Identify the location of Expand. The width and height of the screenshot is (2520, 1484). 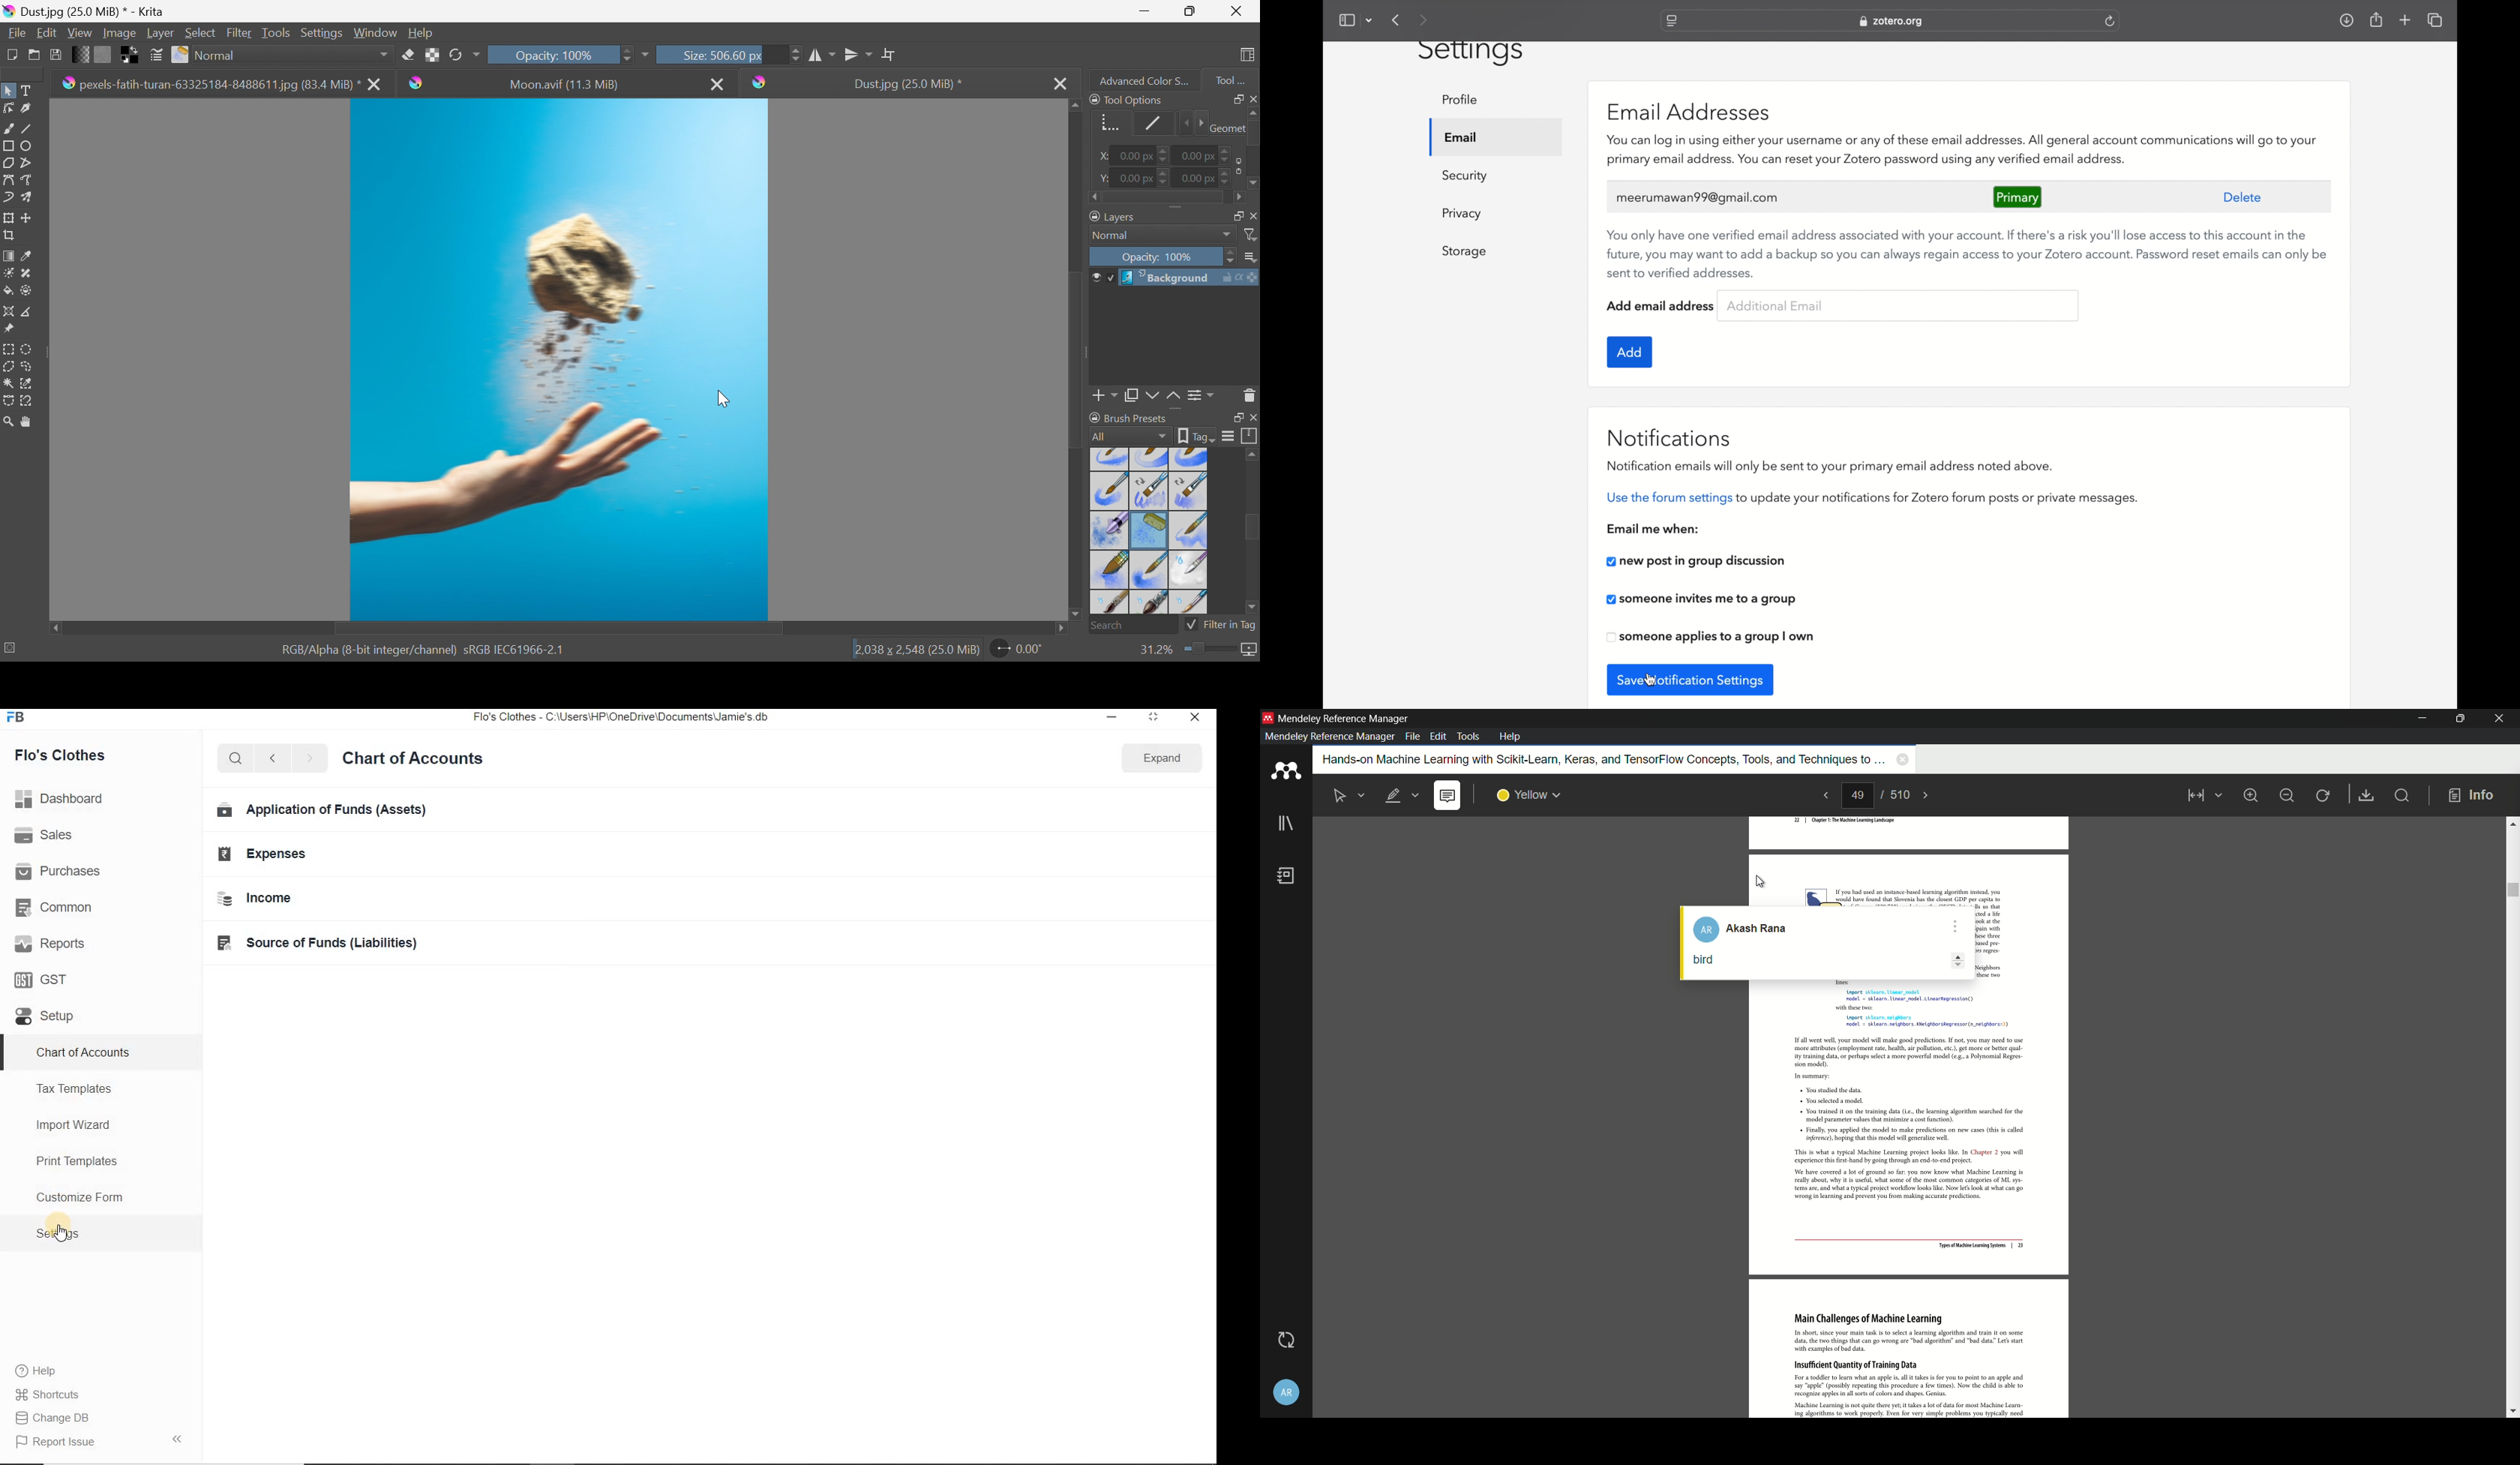
(1159, 759).